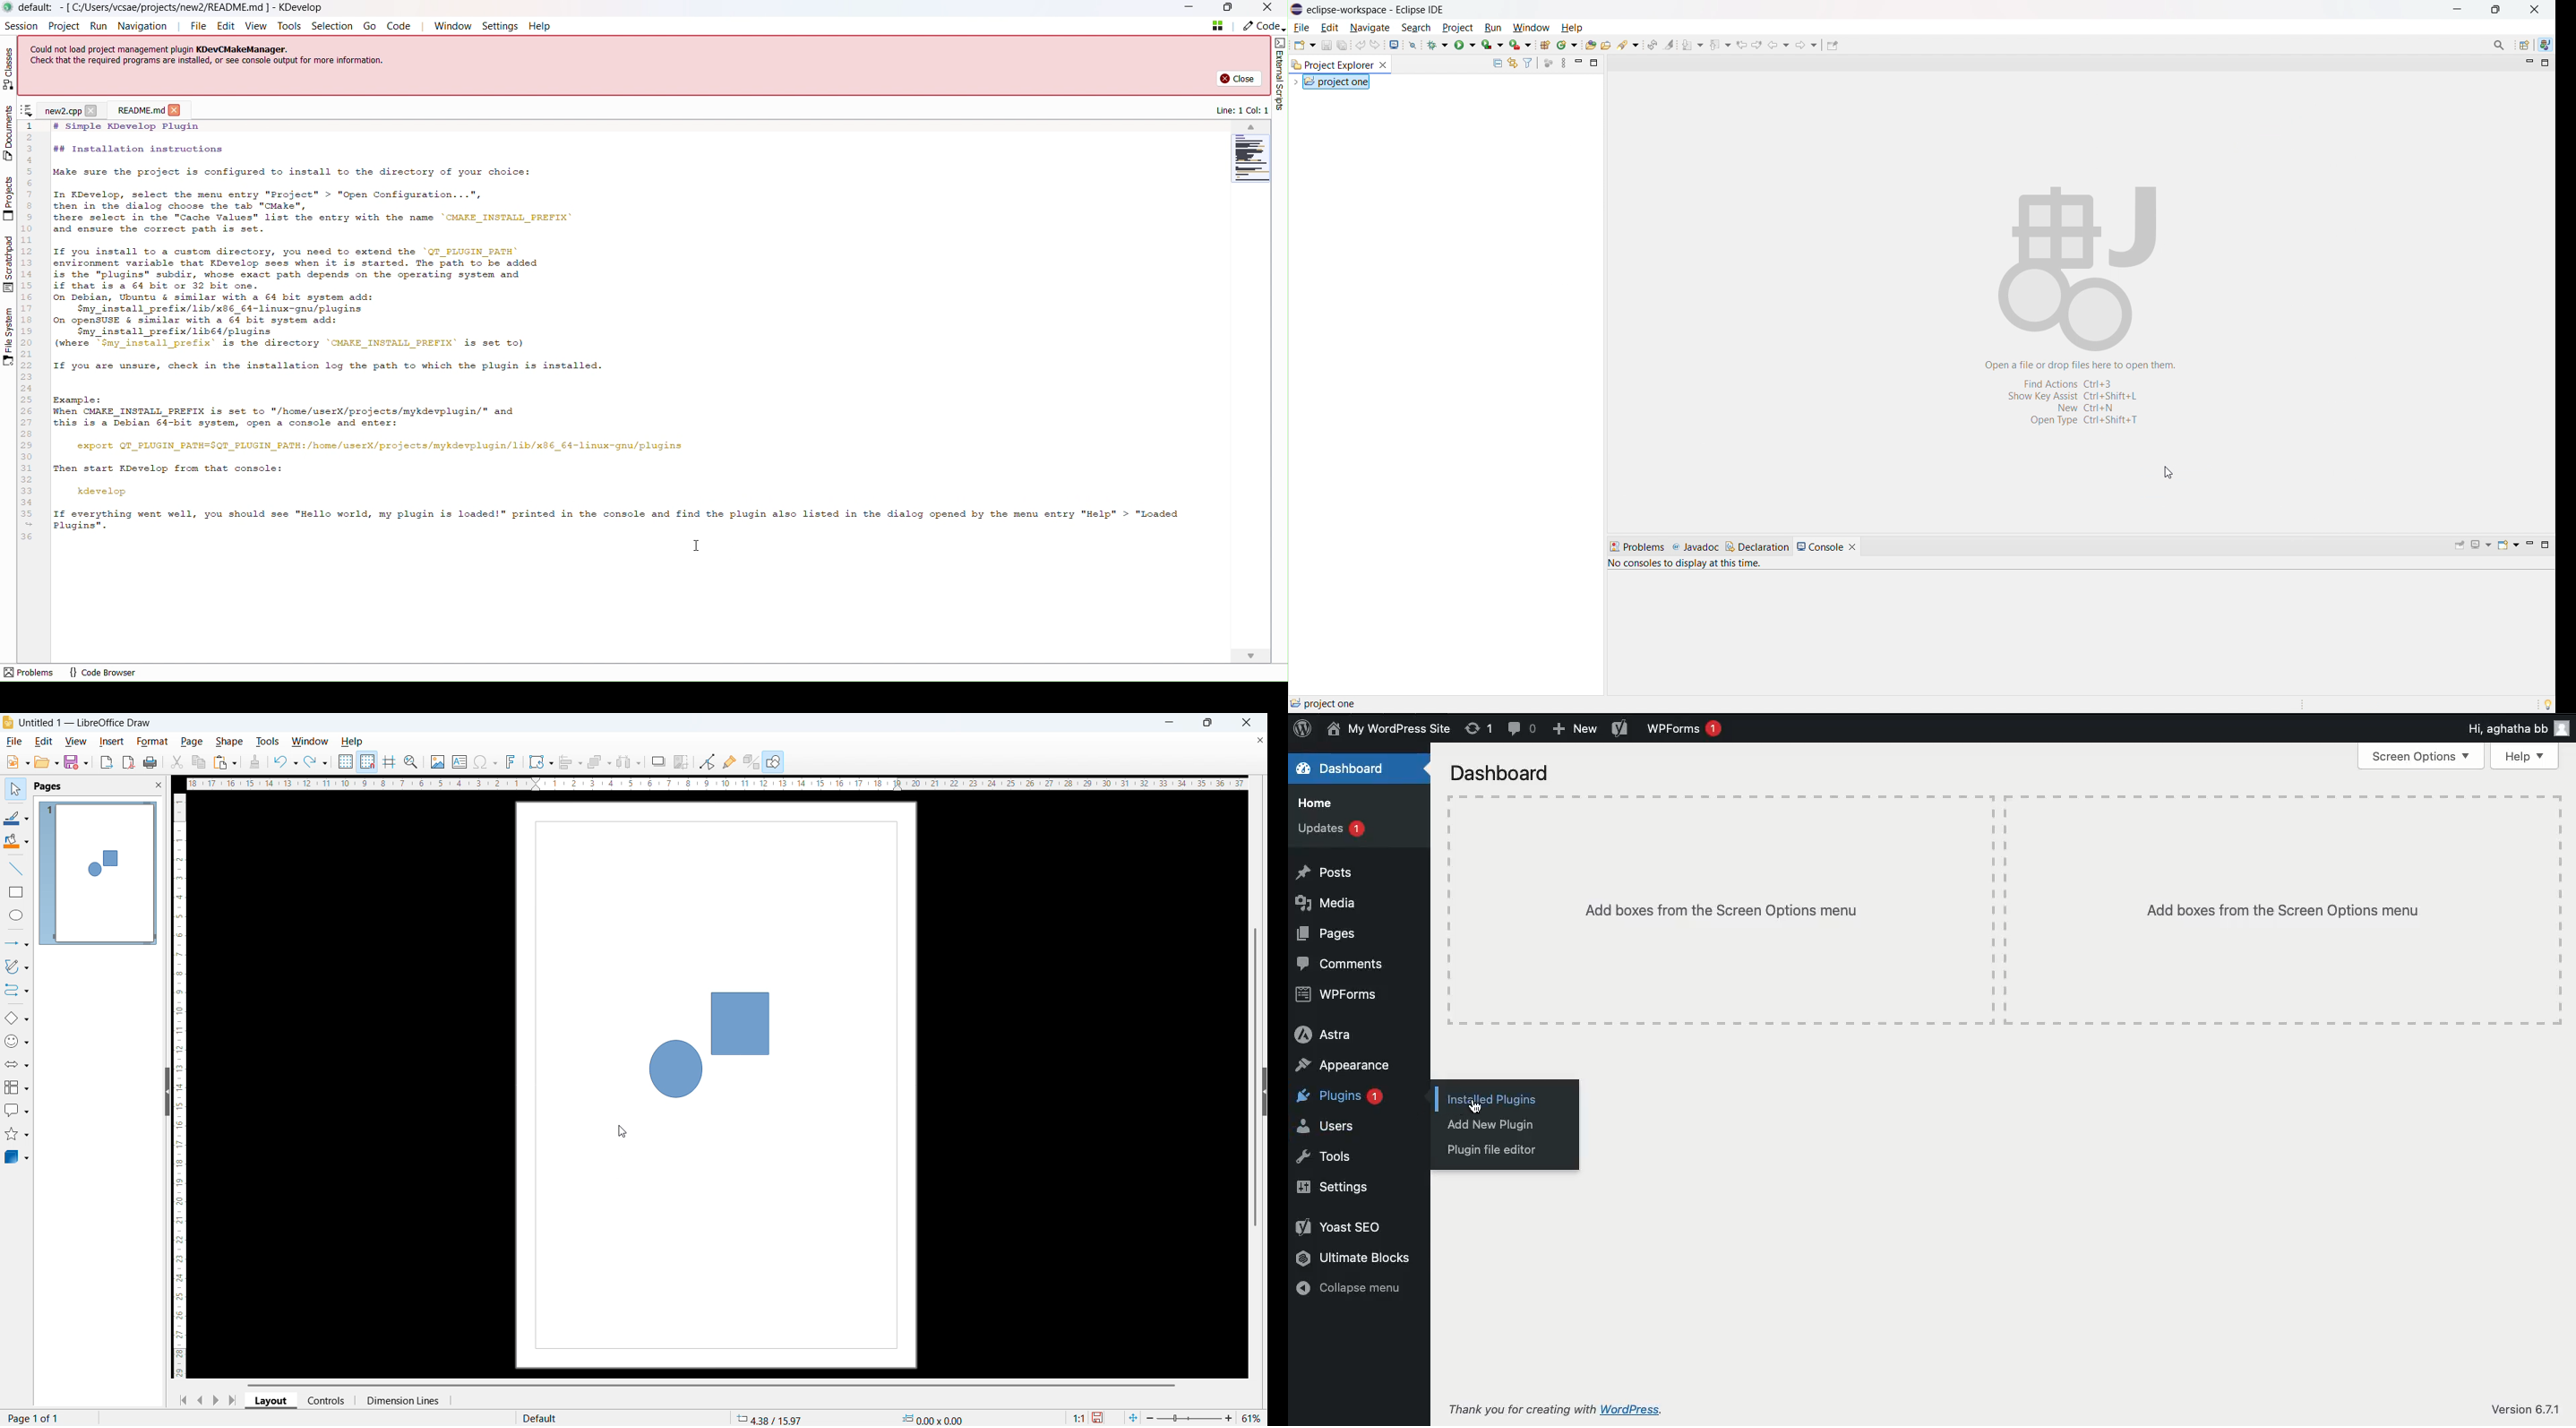 This screenshot has height=1428, width=2576. I want to click on callout shapes, so click(16, 1110).